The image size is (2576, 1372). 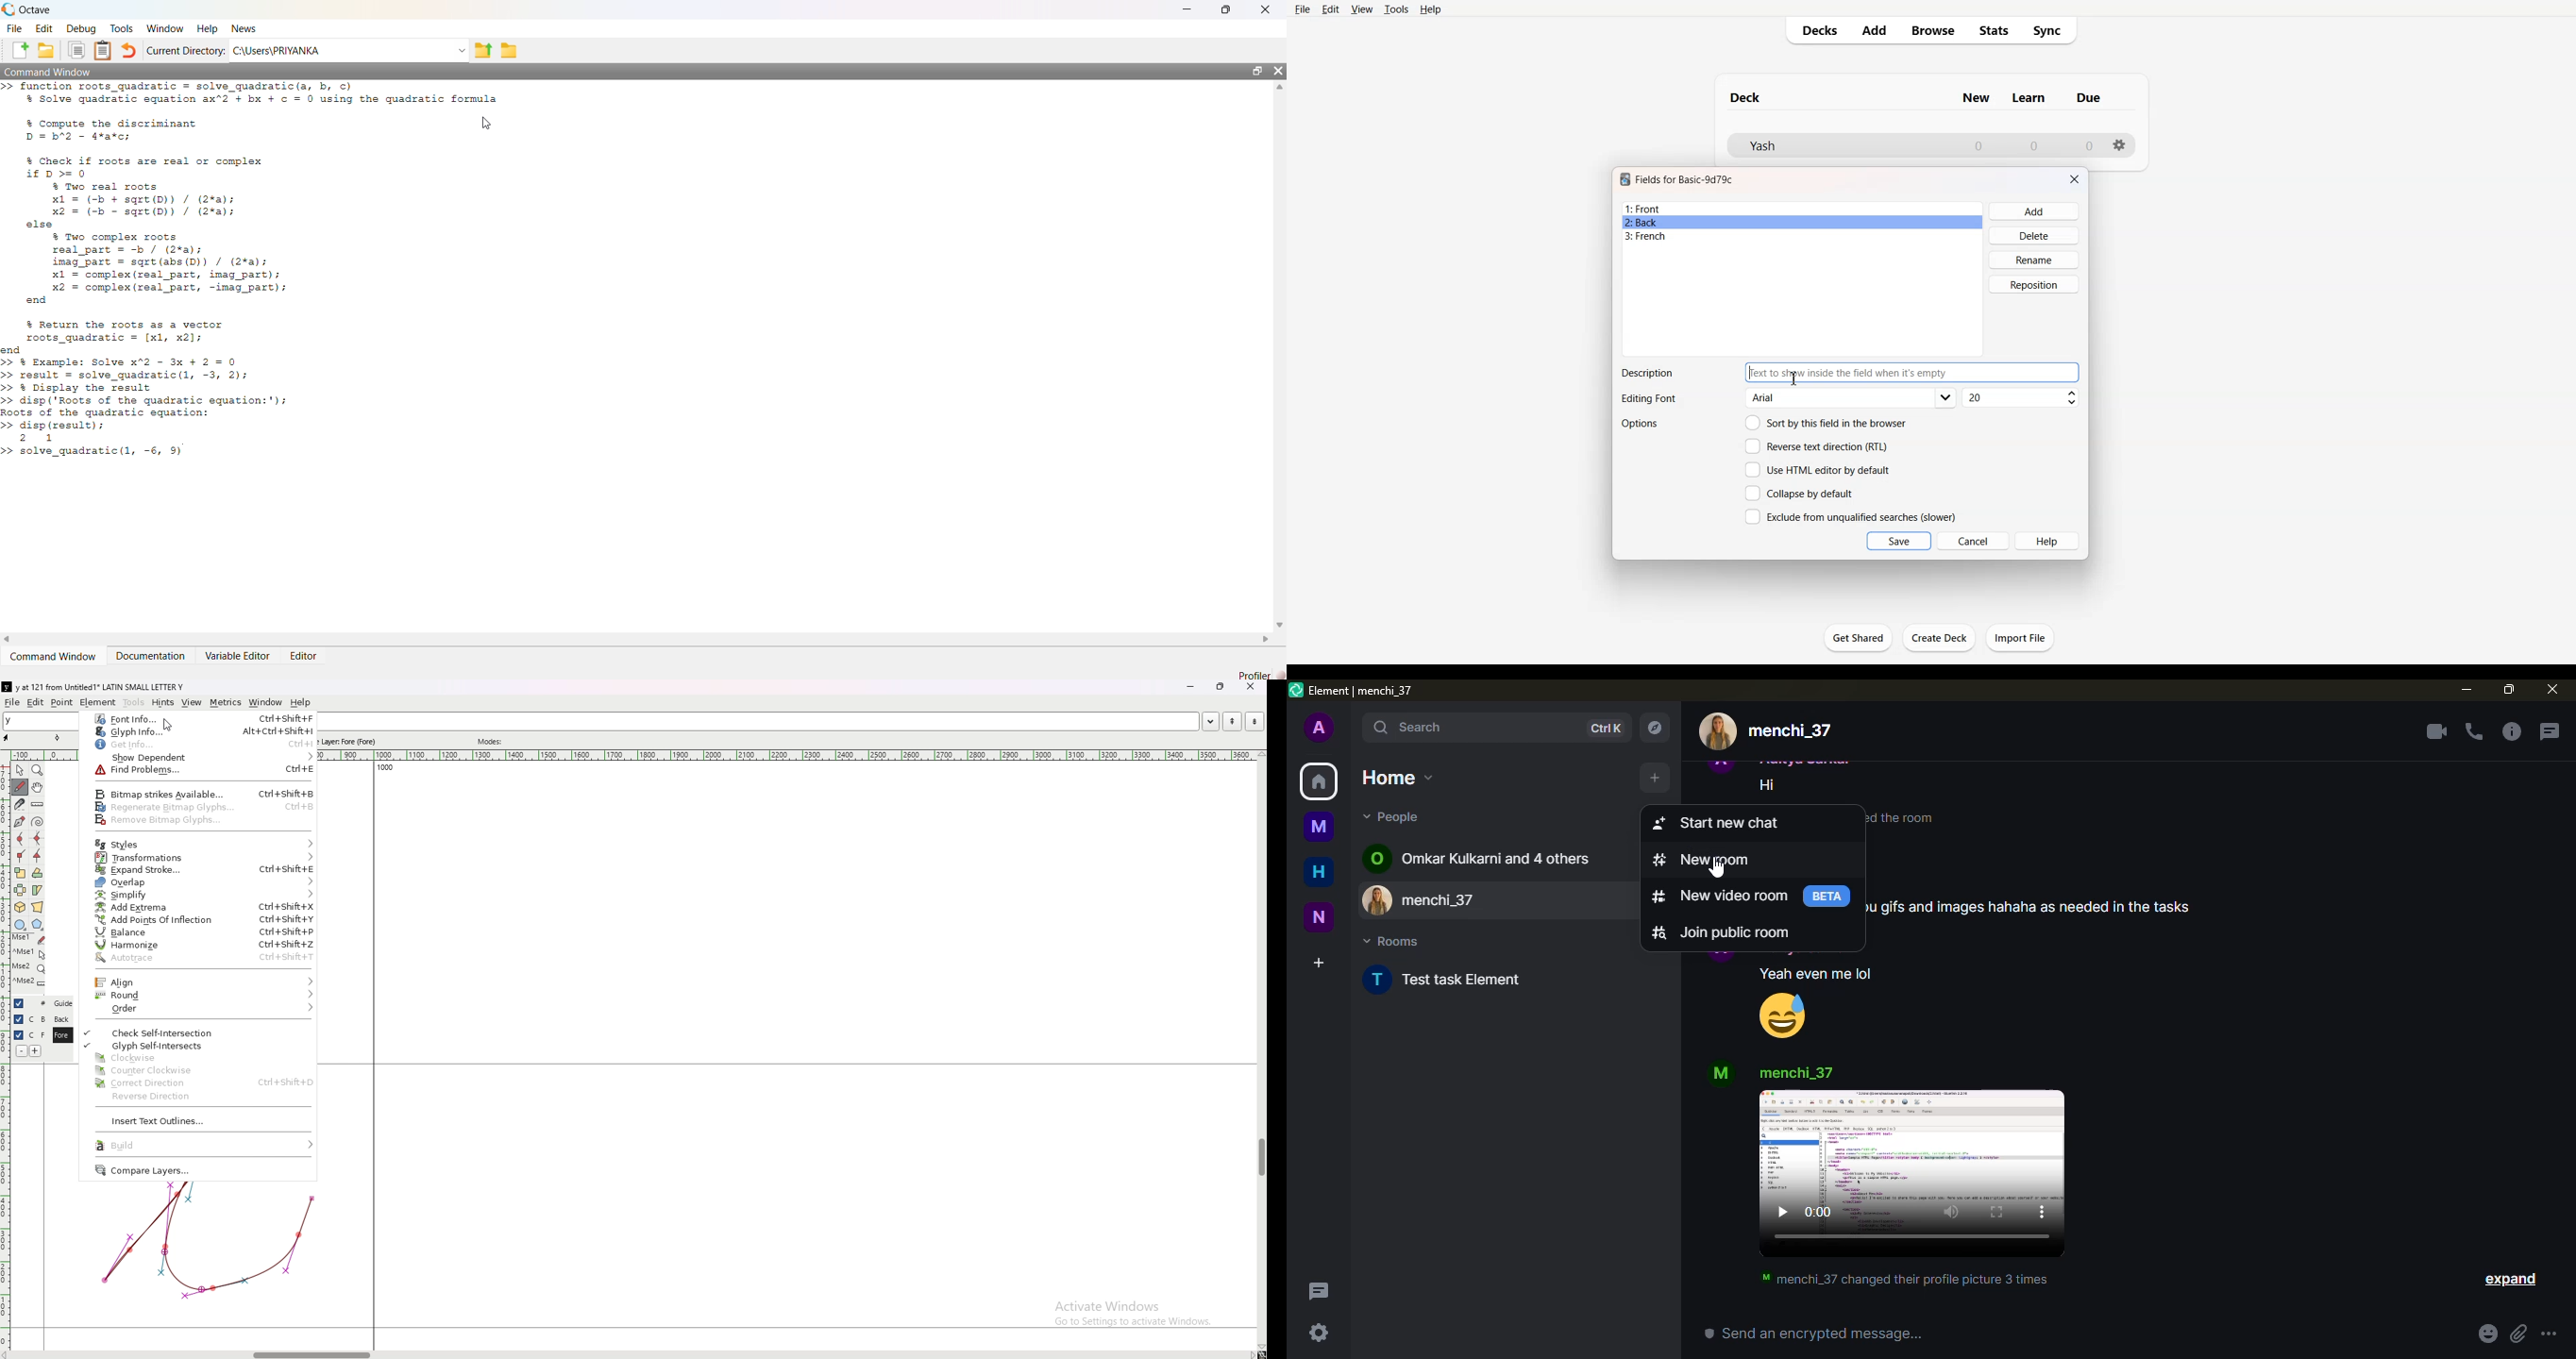 I want to click on create space, so click(x=1319, y=963).